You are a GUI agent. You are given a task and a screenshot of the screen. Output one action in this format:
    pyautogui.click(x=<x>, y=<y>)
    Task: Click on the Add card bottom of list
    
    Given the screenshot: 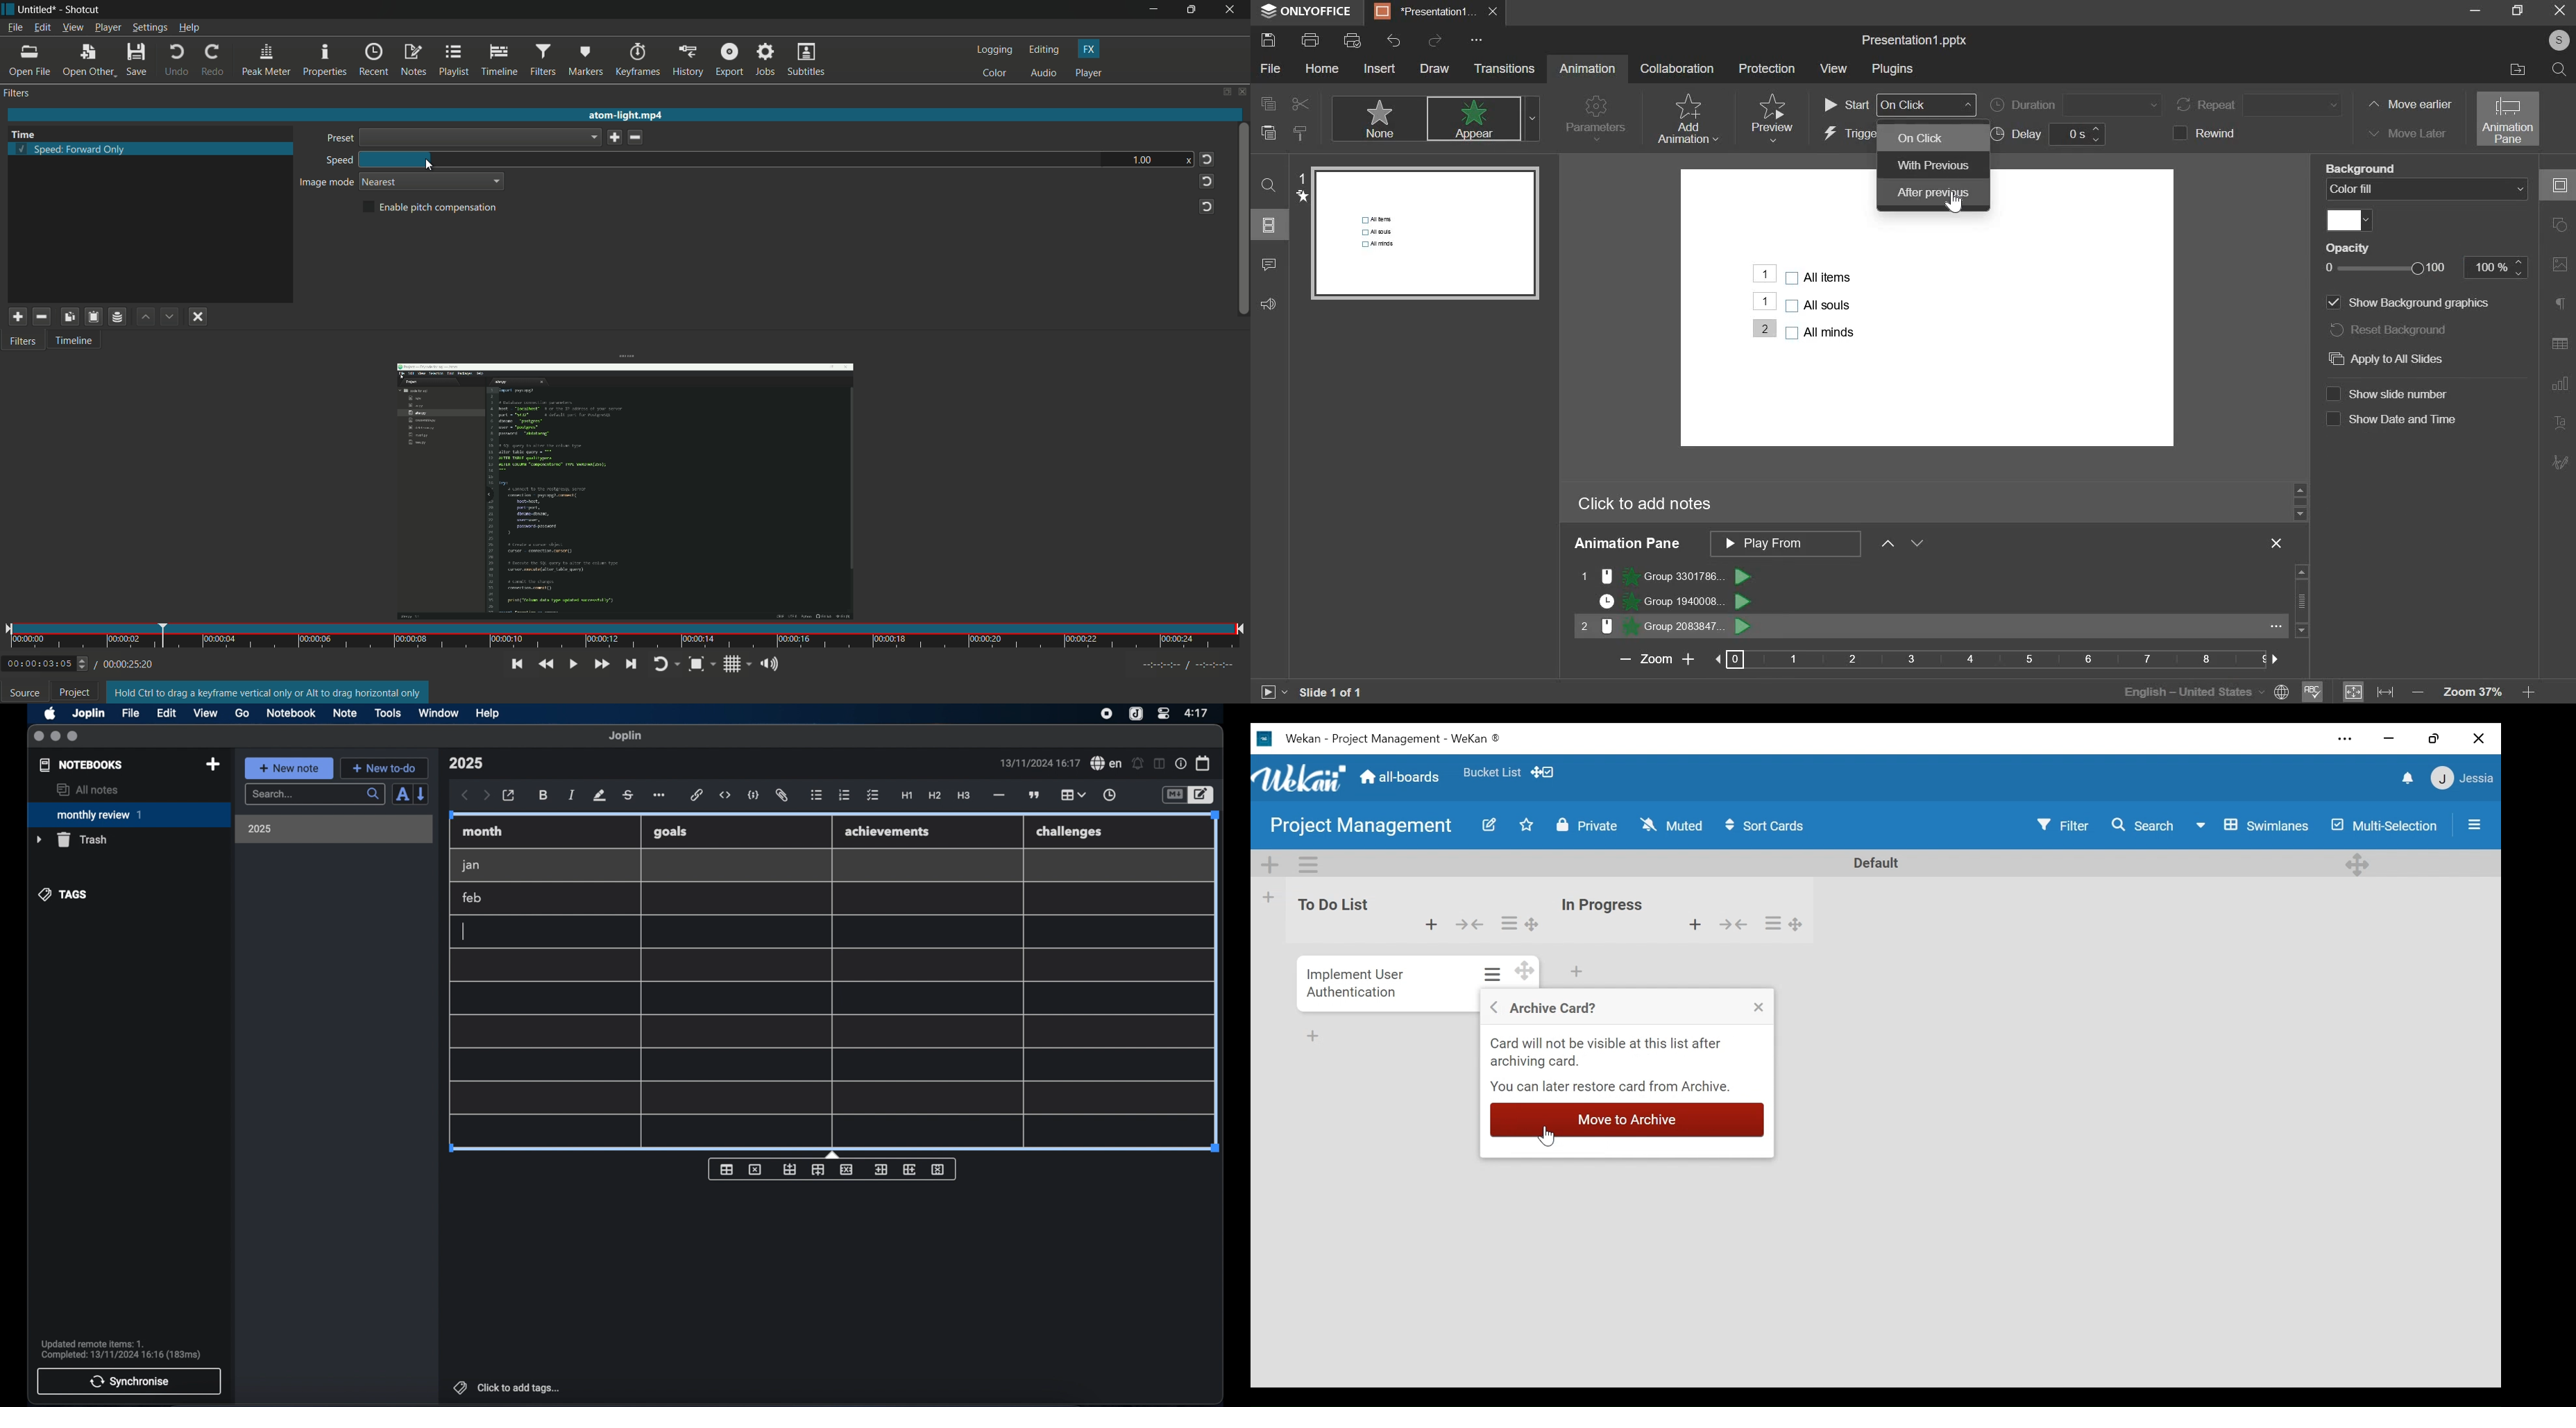 What is the action you would take?
    pyautogui.click(x=1578, y=972)
    